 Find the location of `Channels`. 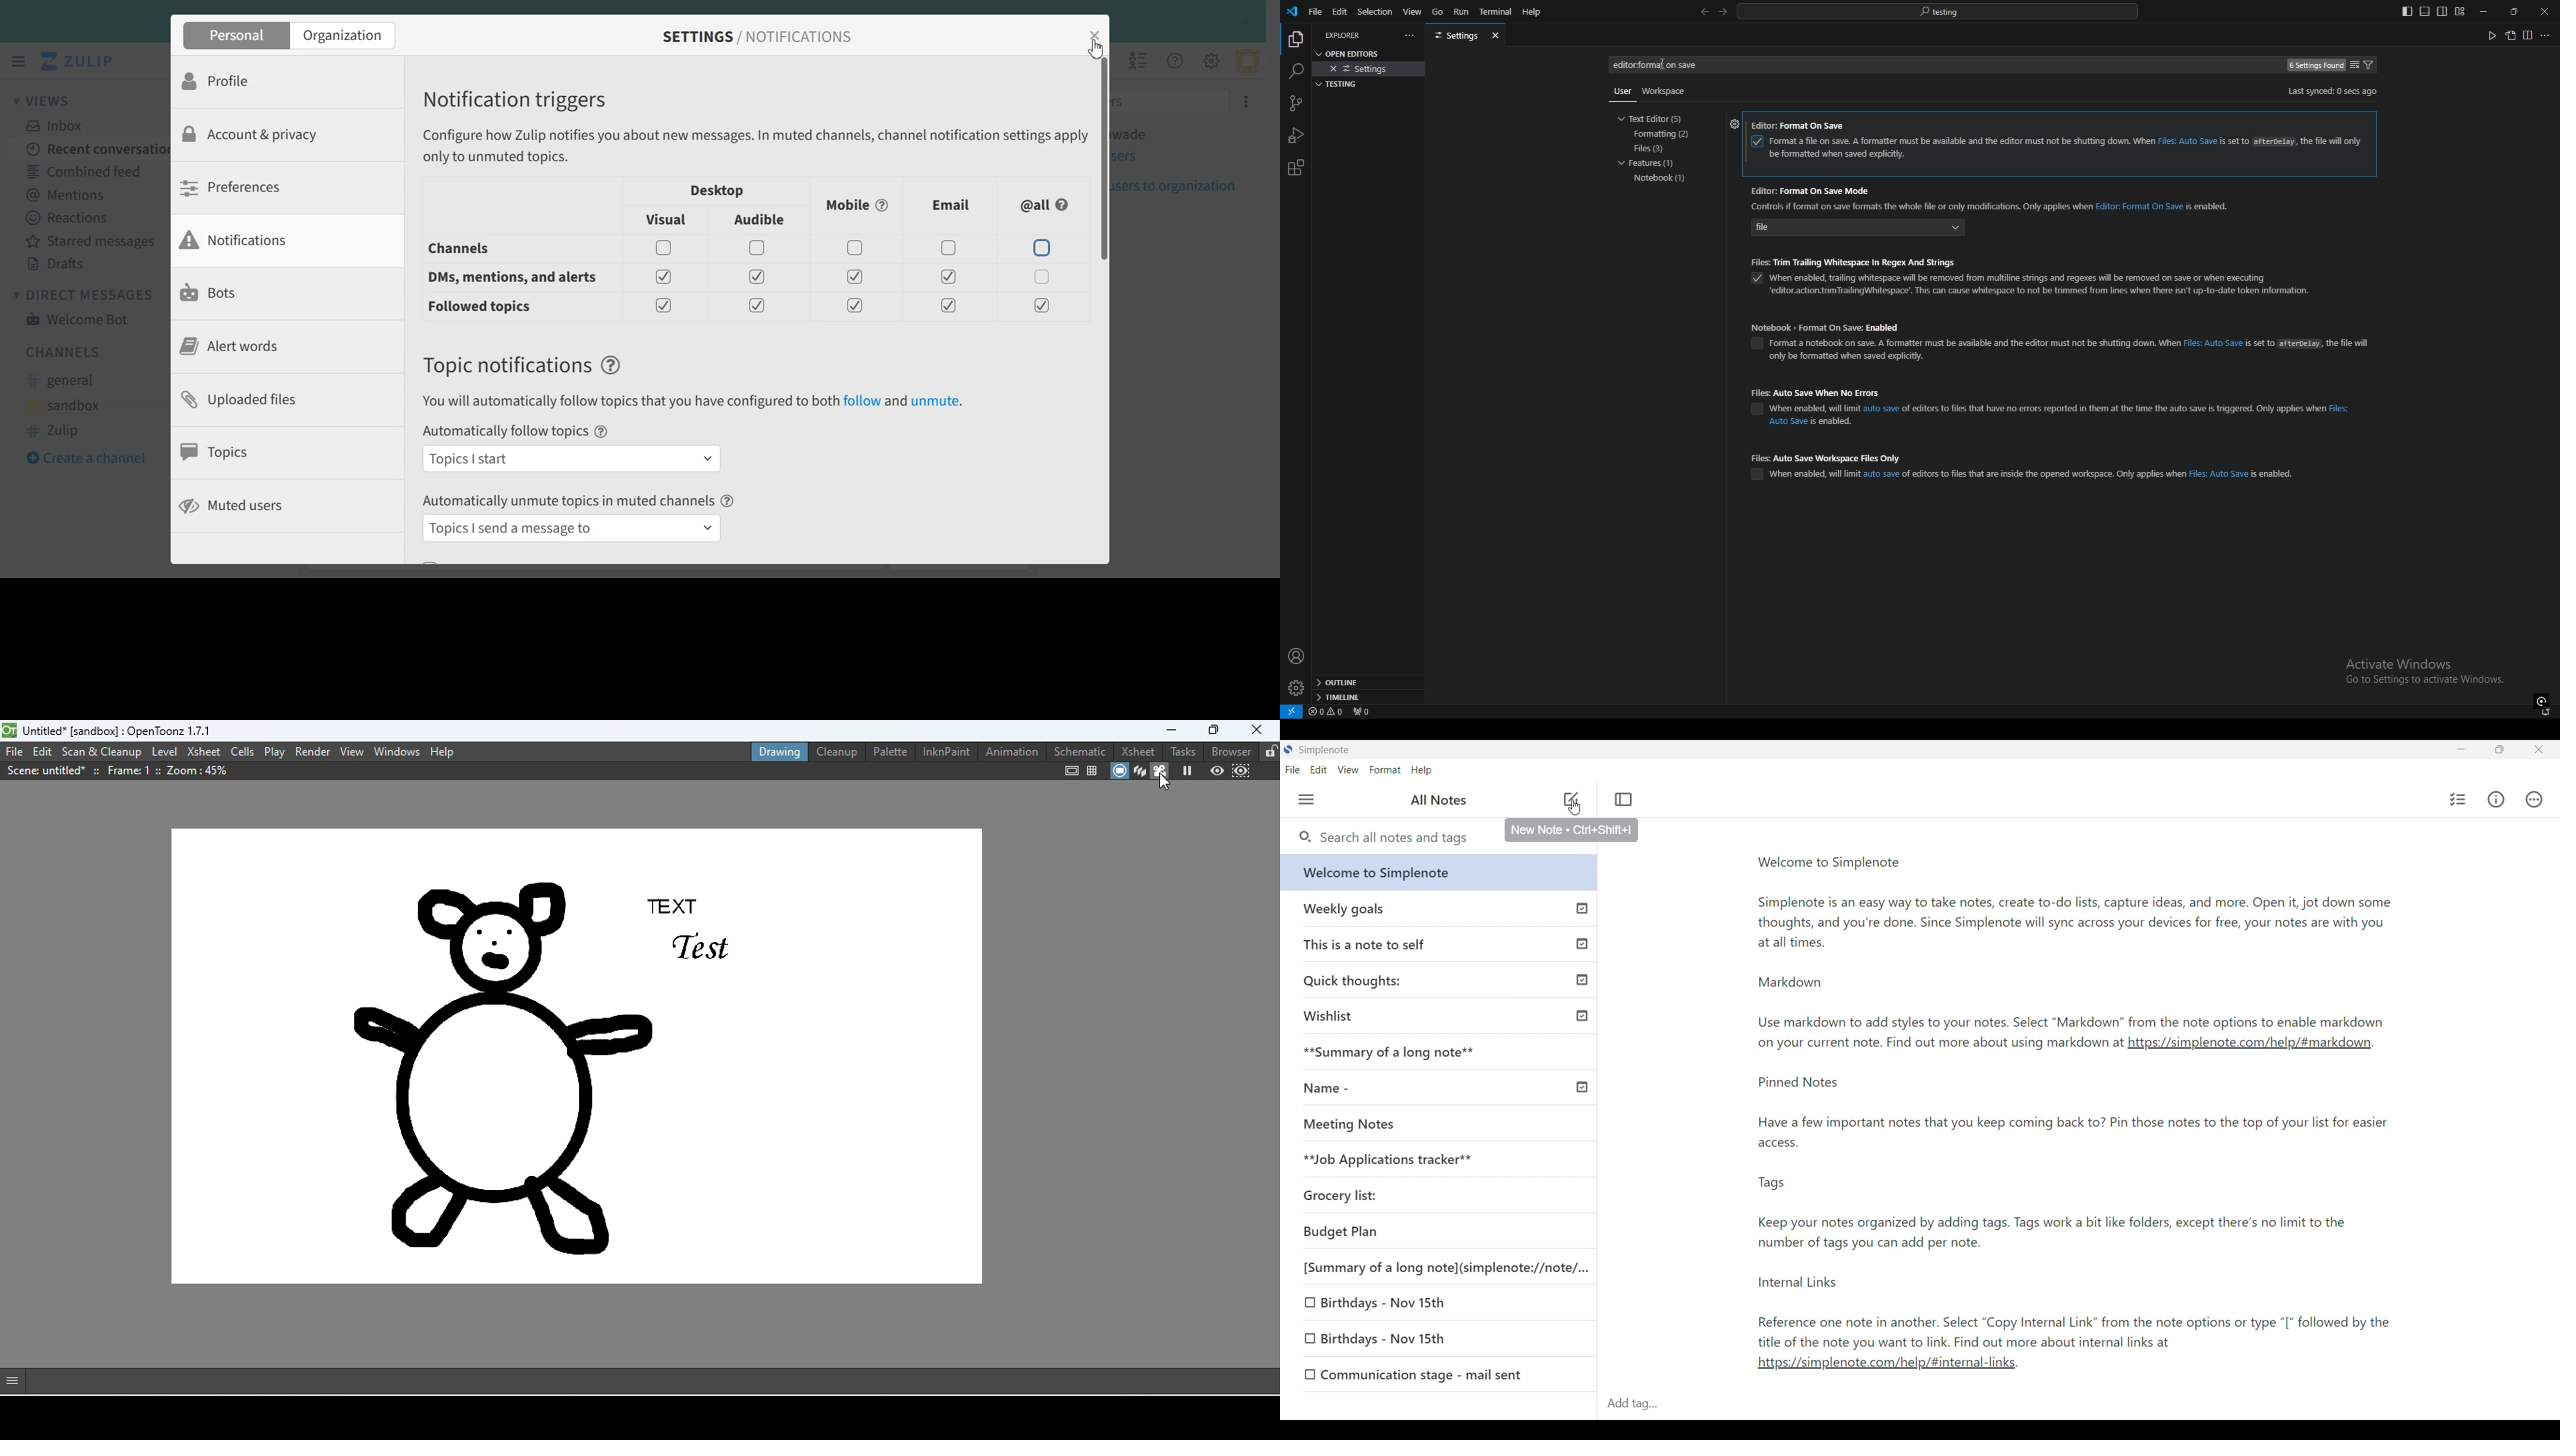

Channels is located at coordinates (65, 352).